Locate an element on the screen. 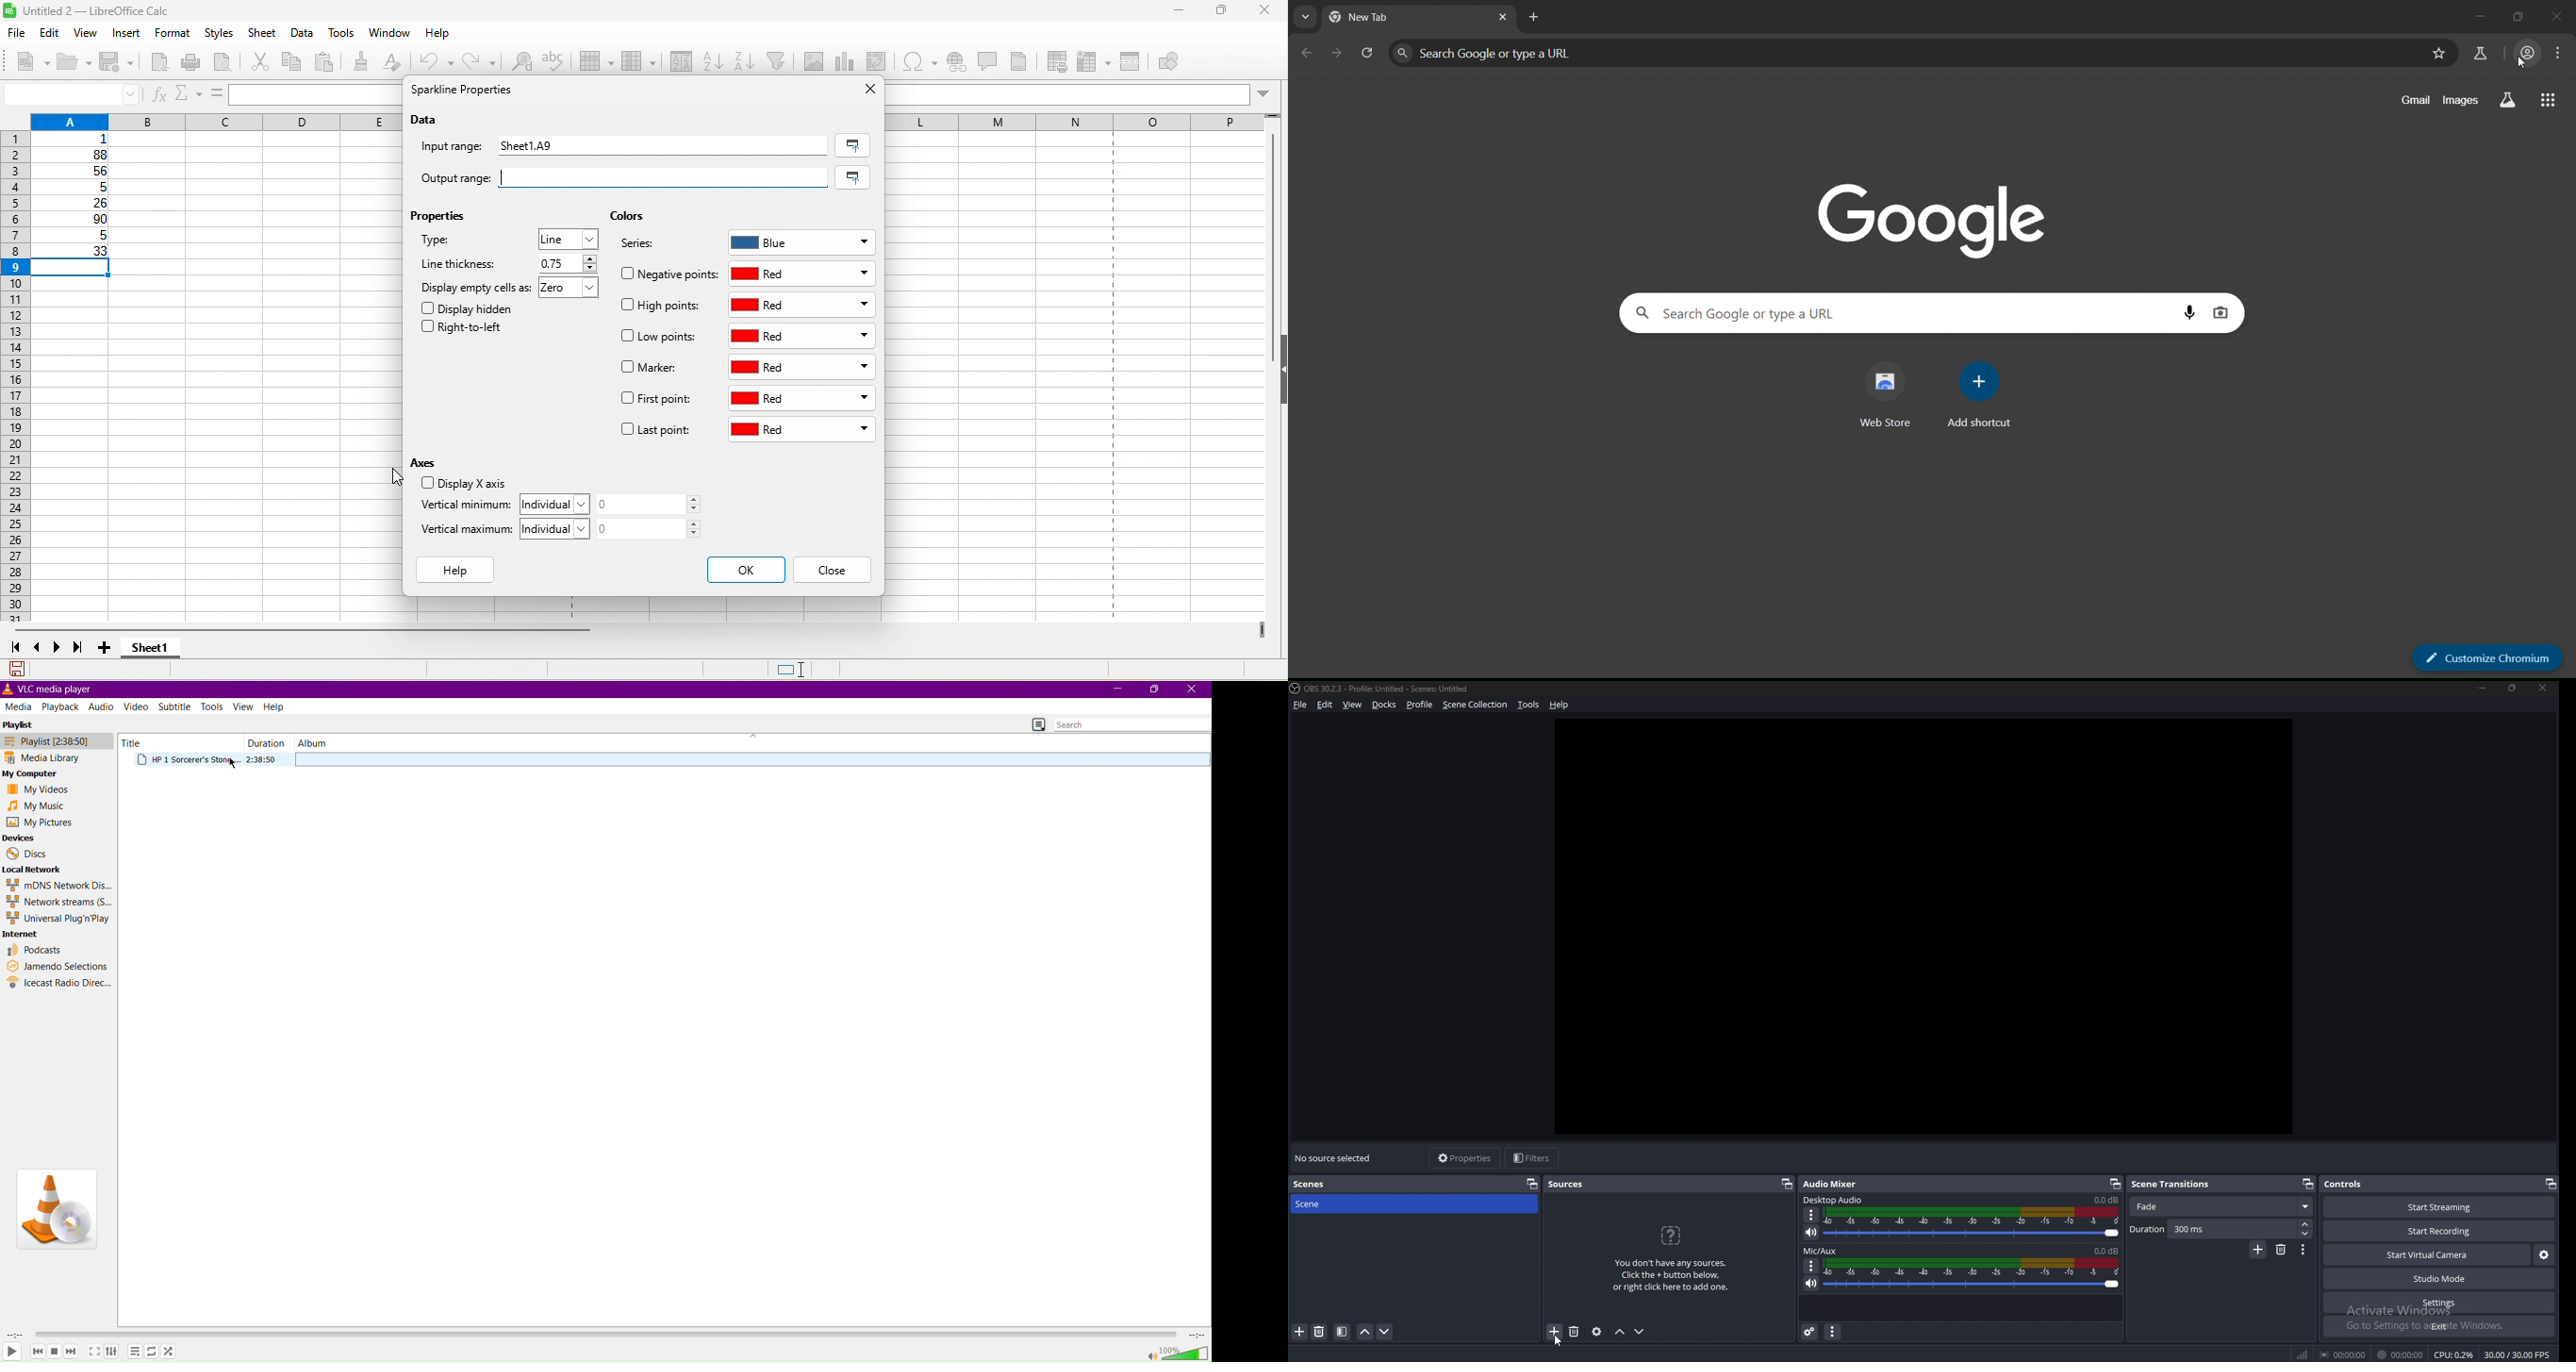  scenes is located at coordinates (1316, 1183).